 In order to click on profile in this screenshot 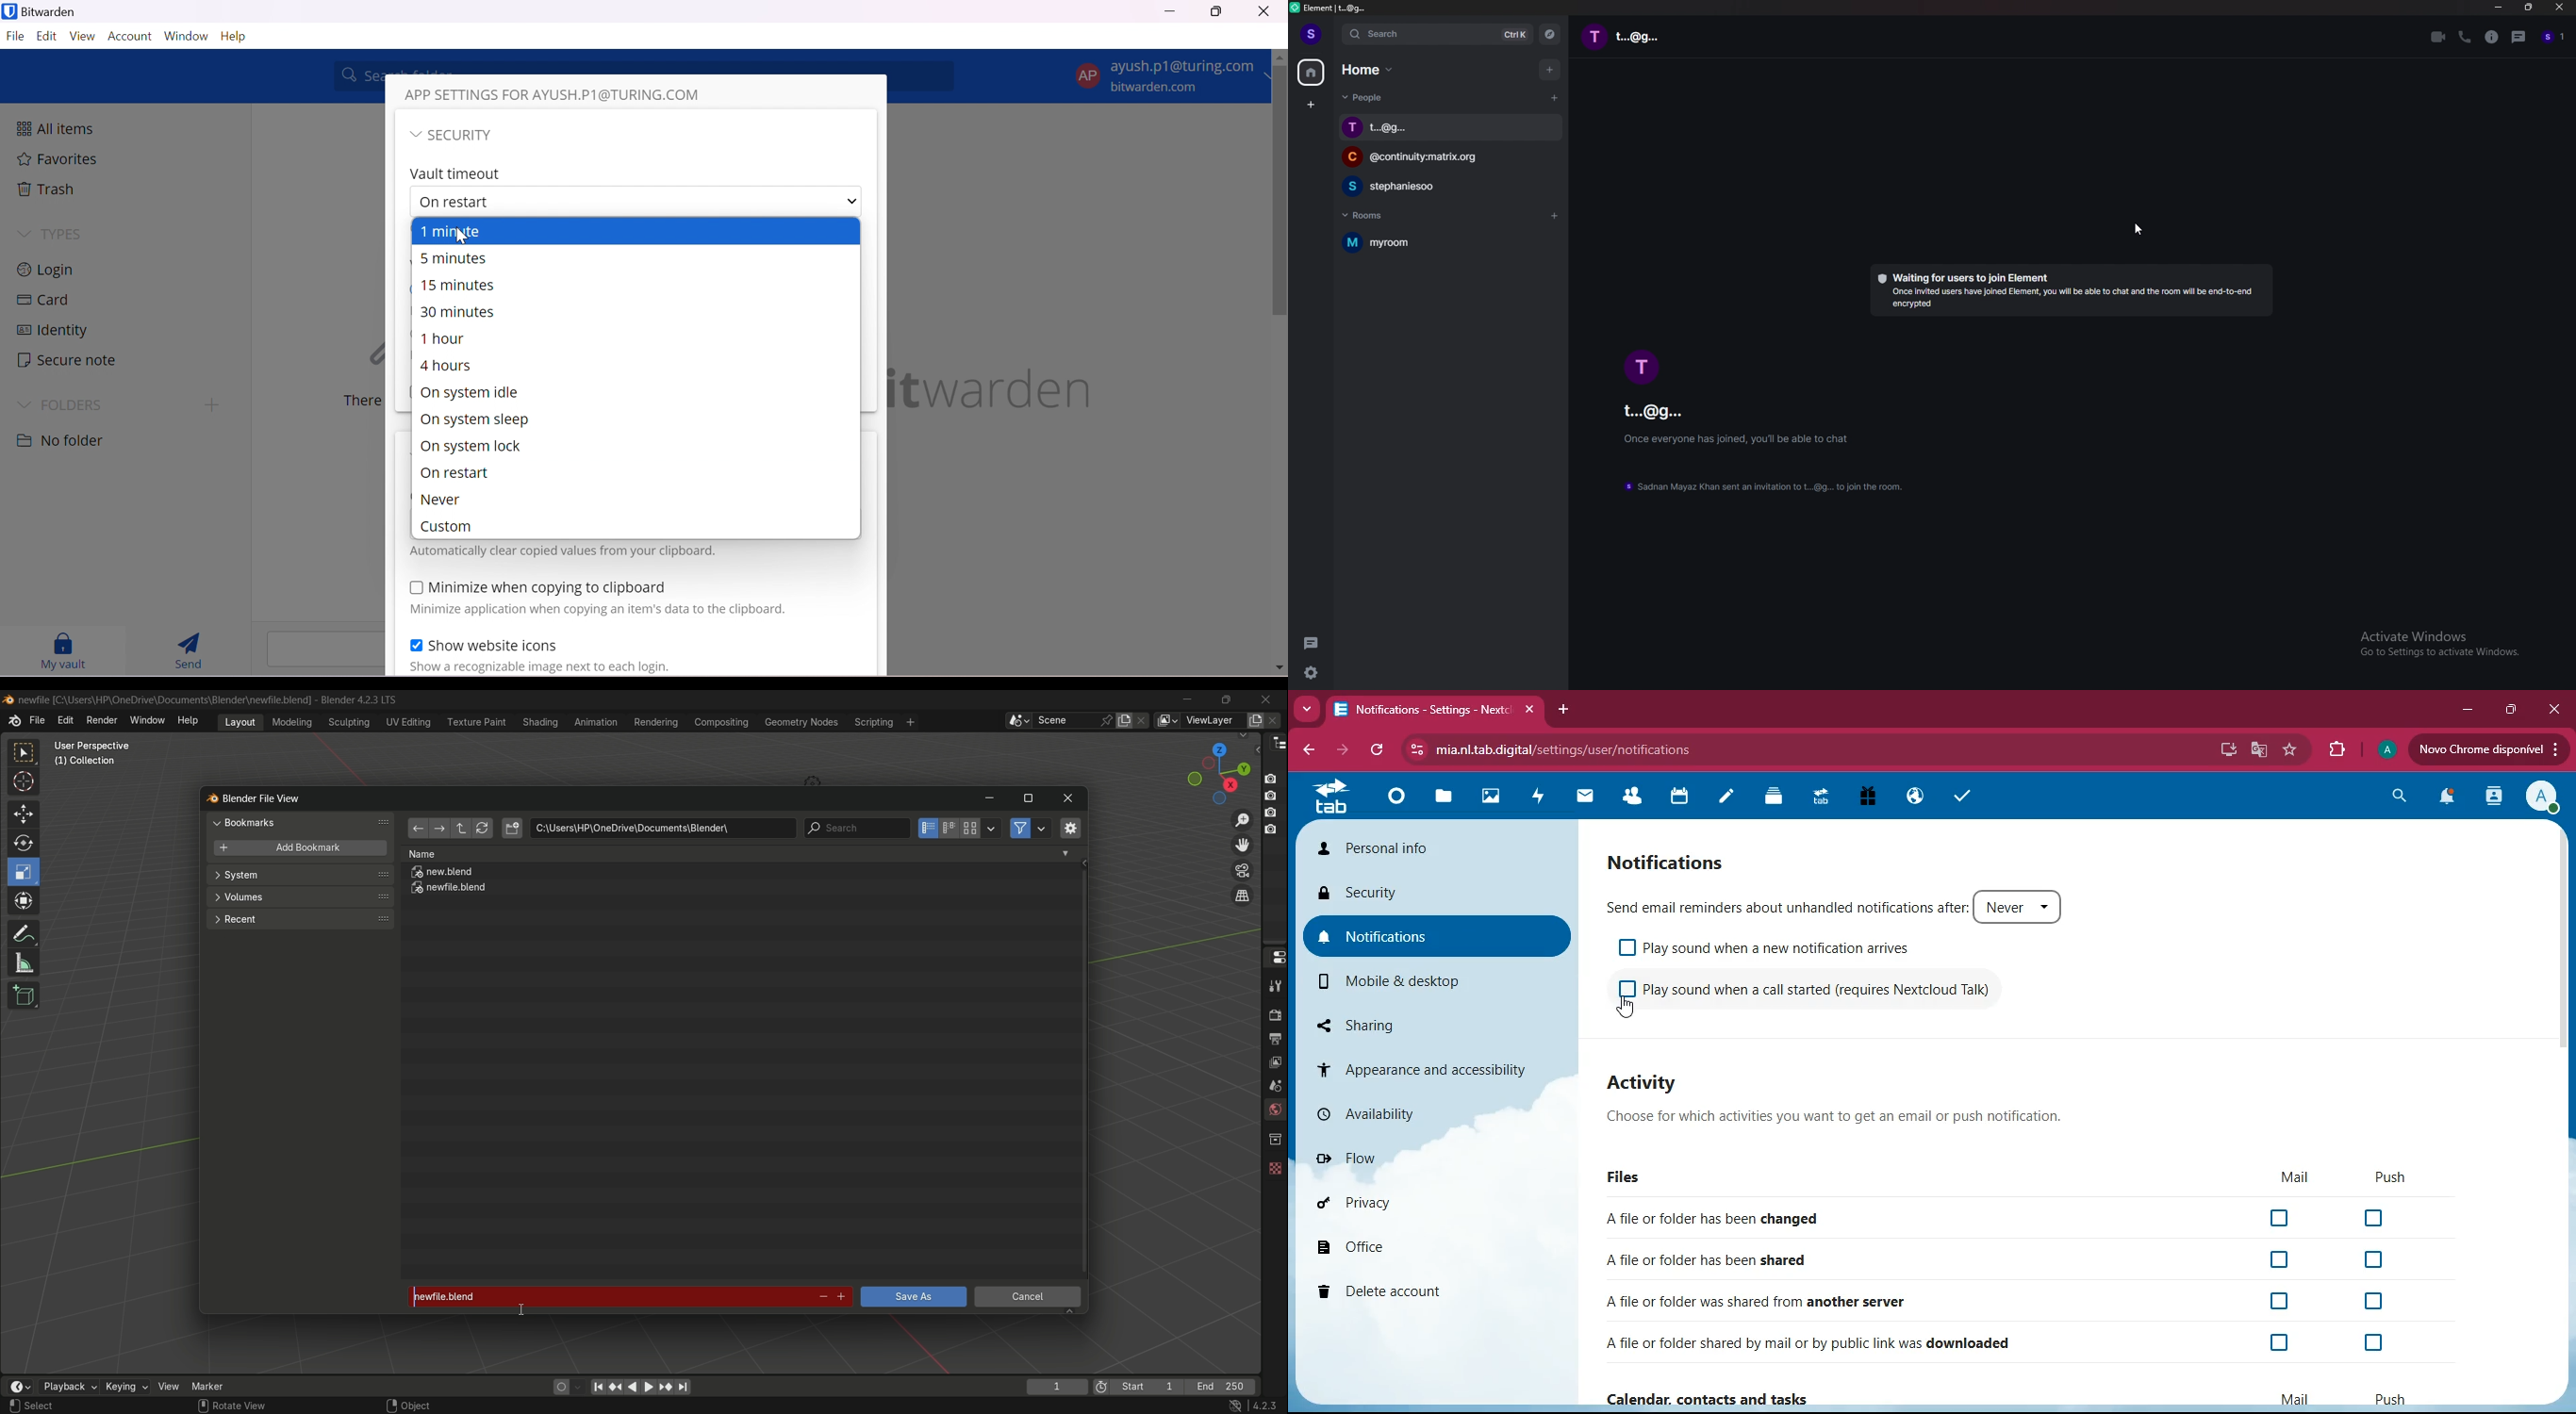, I will do `click(2386, 749)`.